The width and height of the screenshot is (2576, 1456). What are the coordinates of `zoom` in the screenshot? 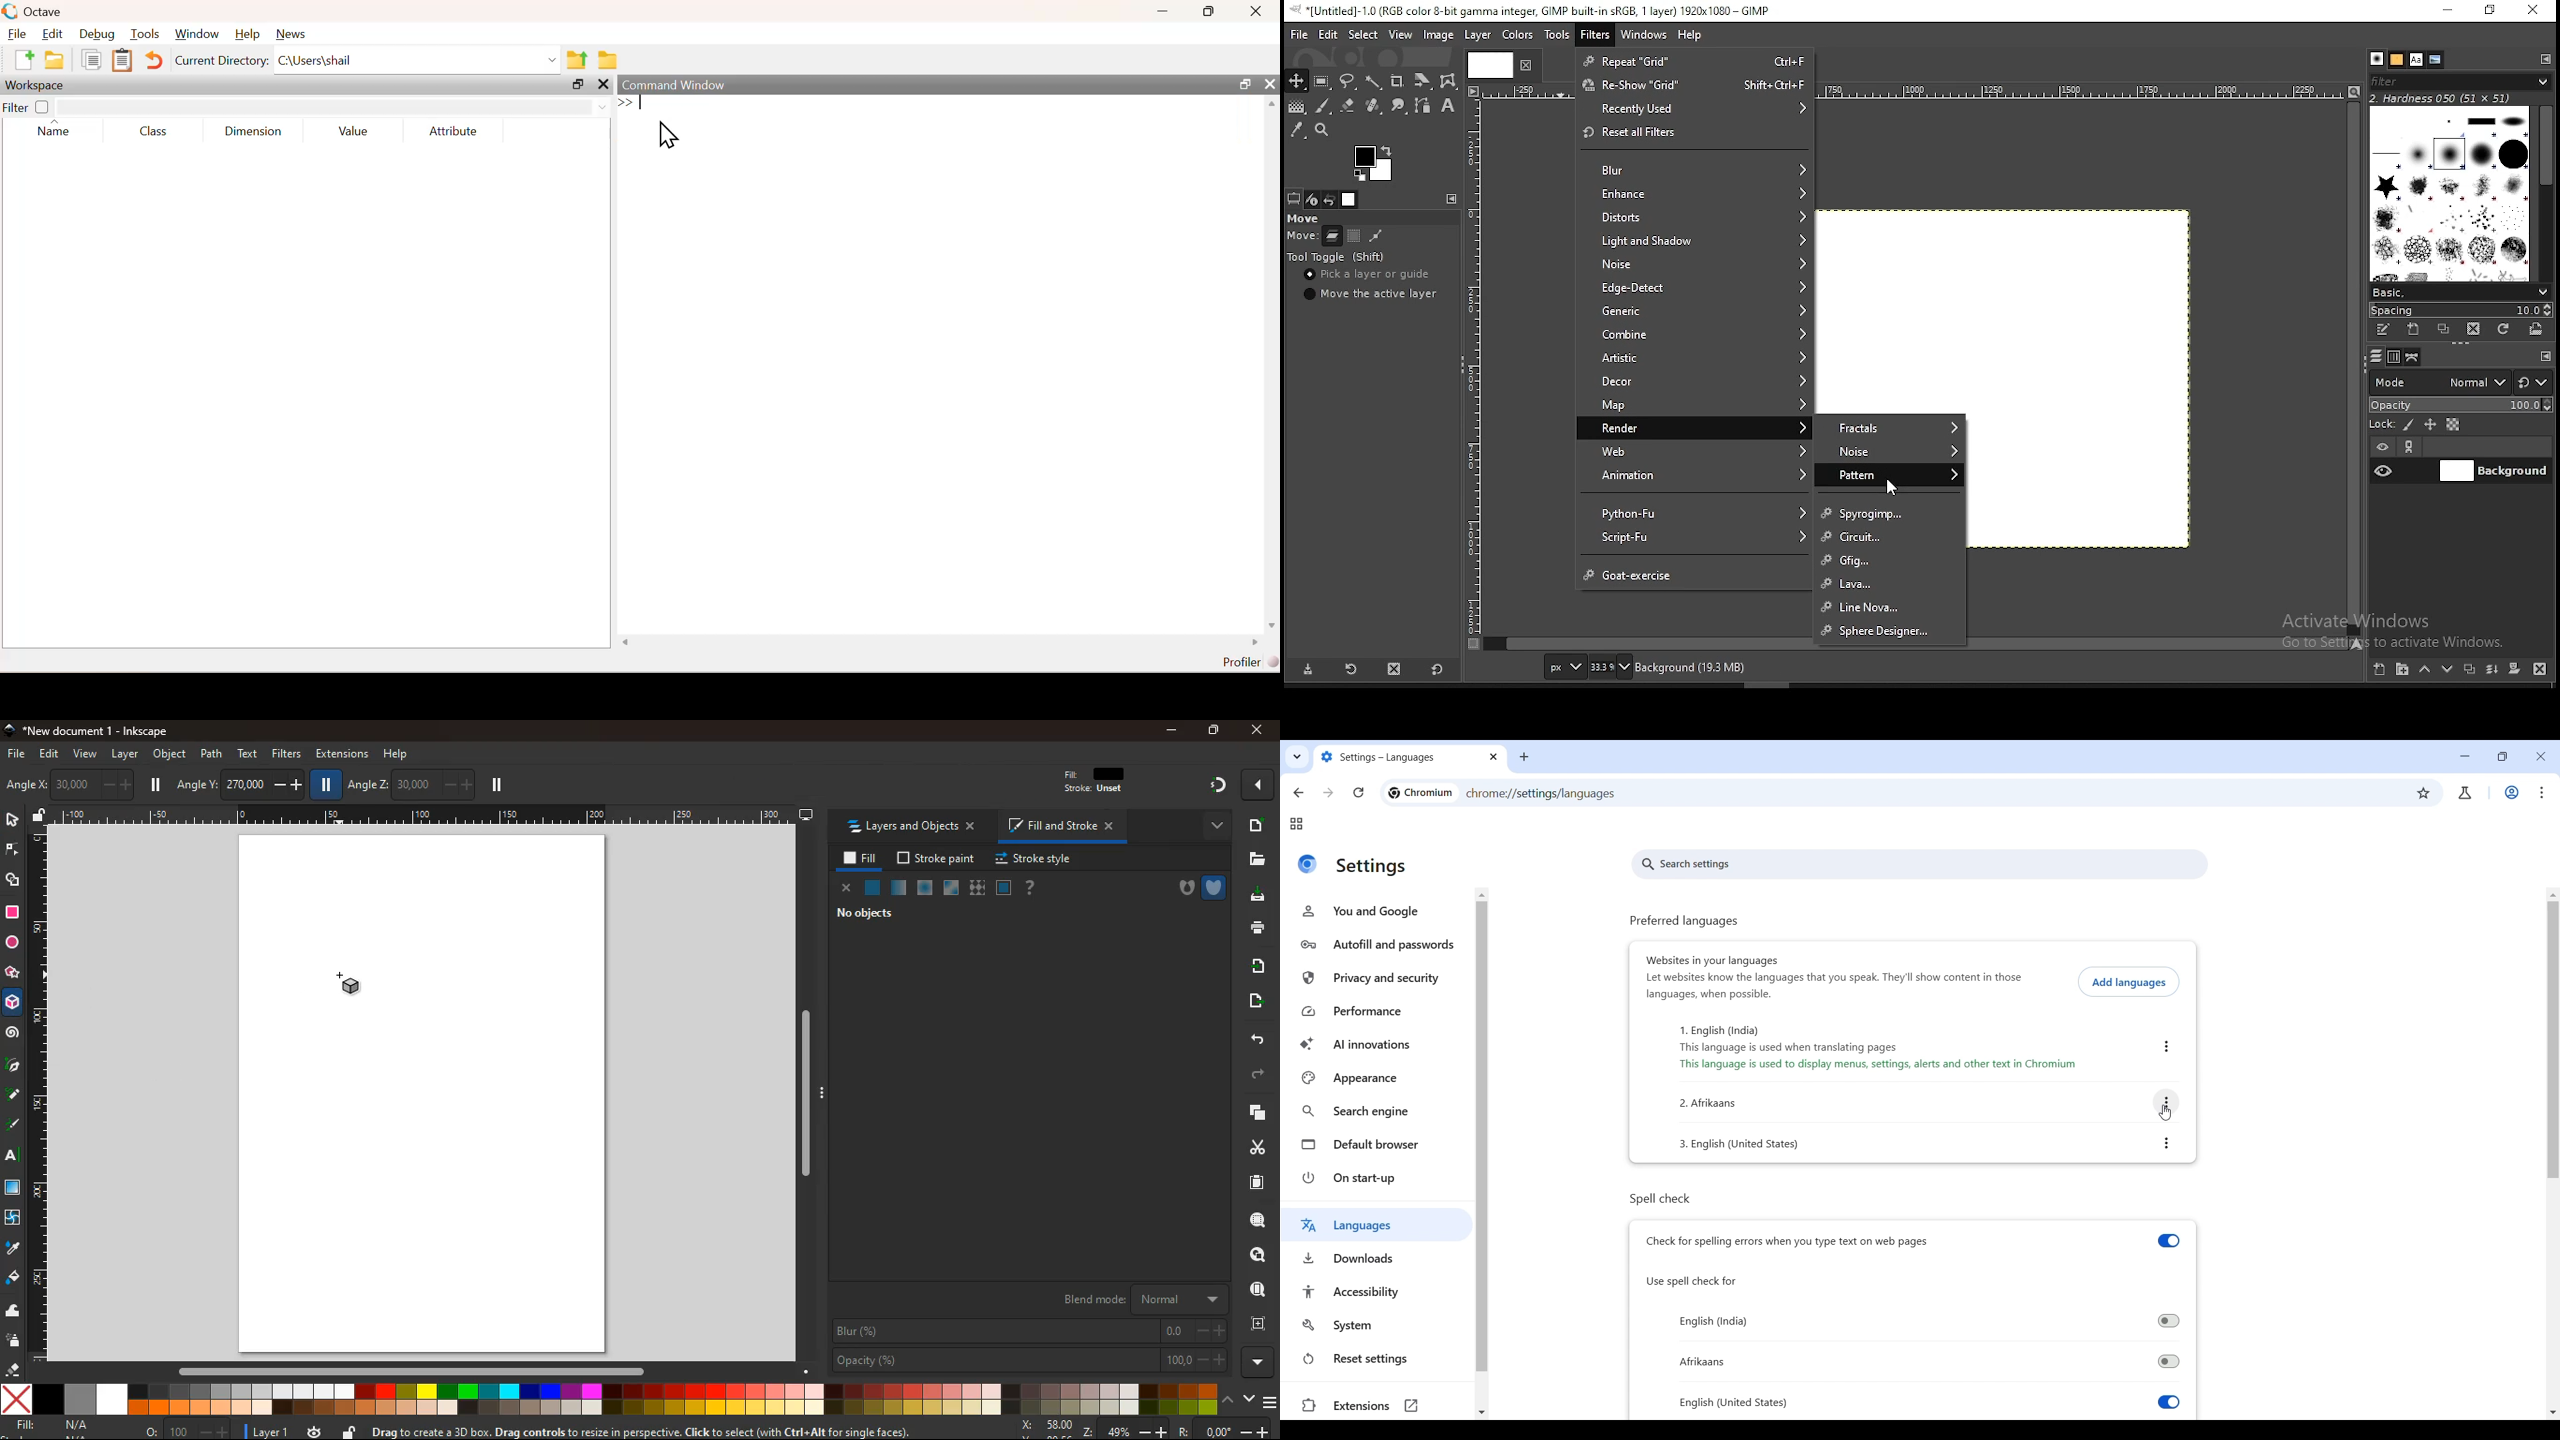 It's located at (1053, 1428).